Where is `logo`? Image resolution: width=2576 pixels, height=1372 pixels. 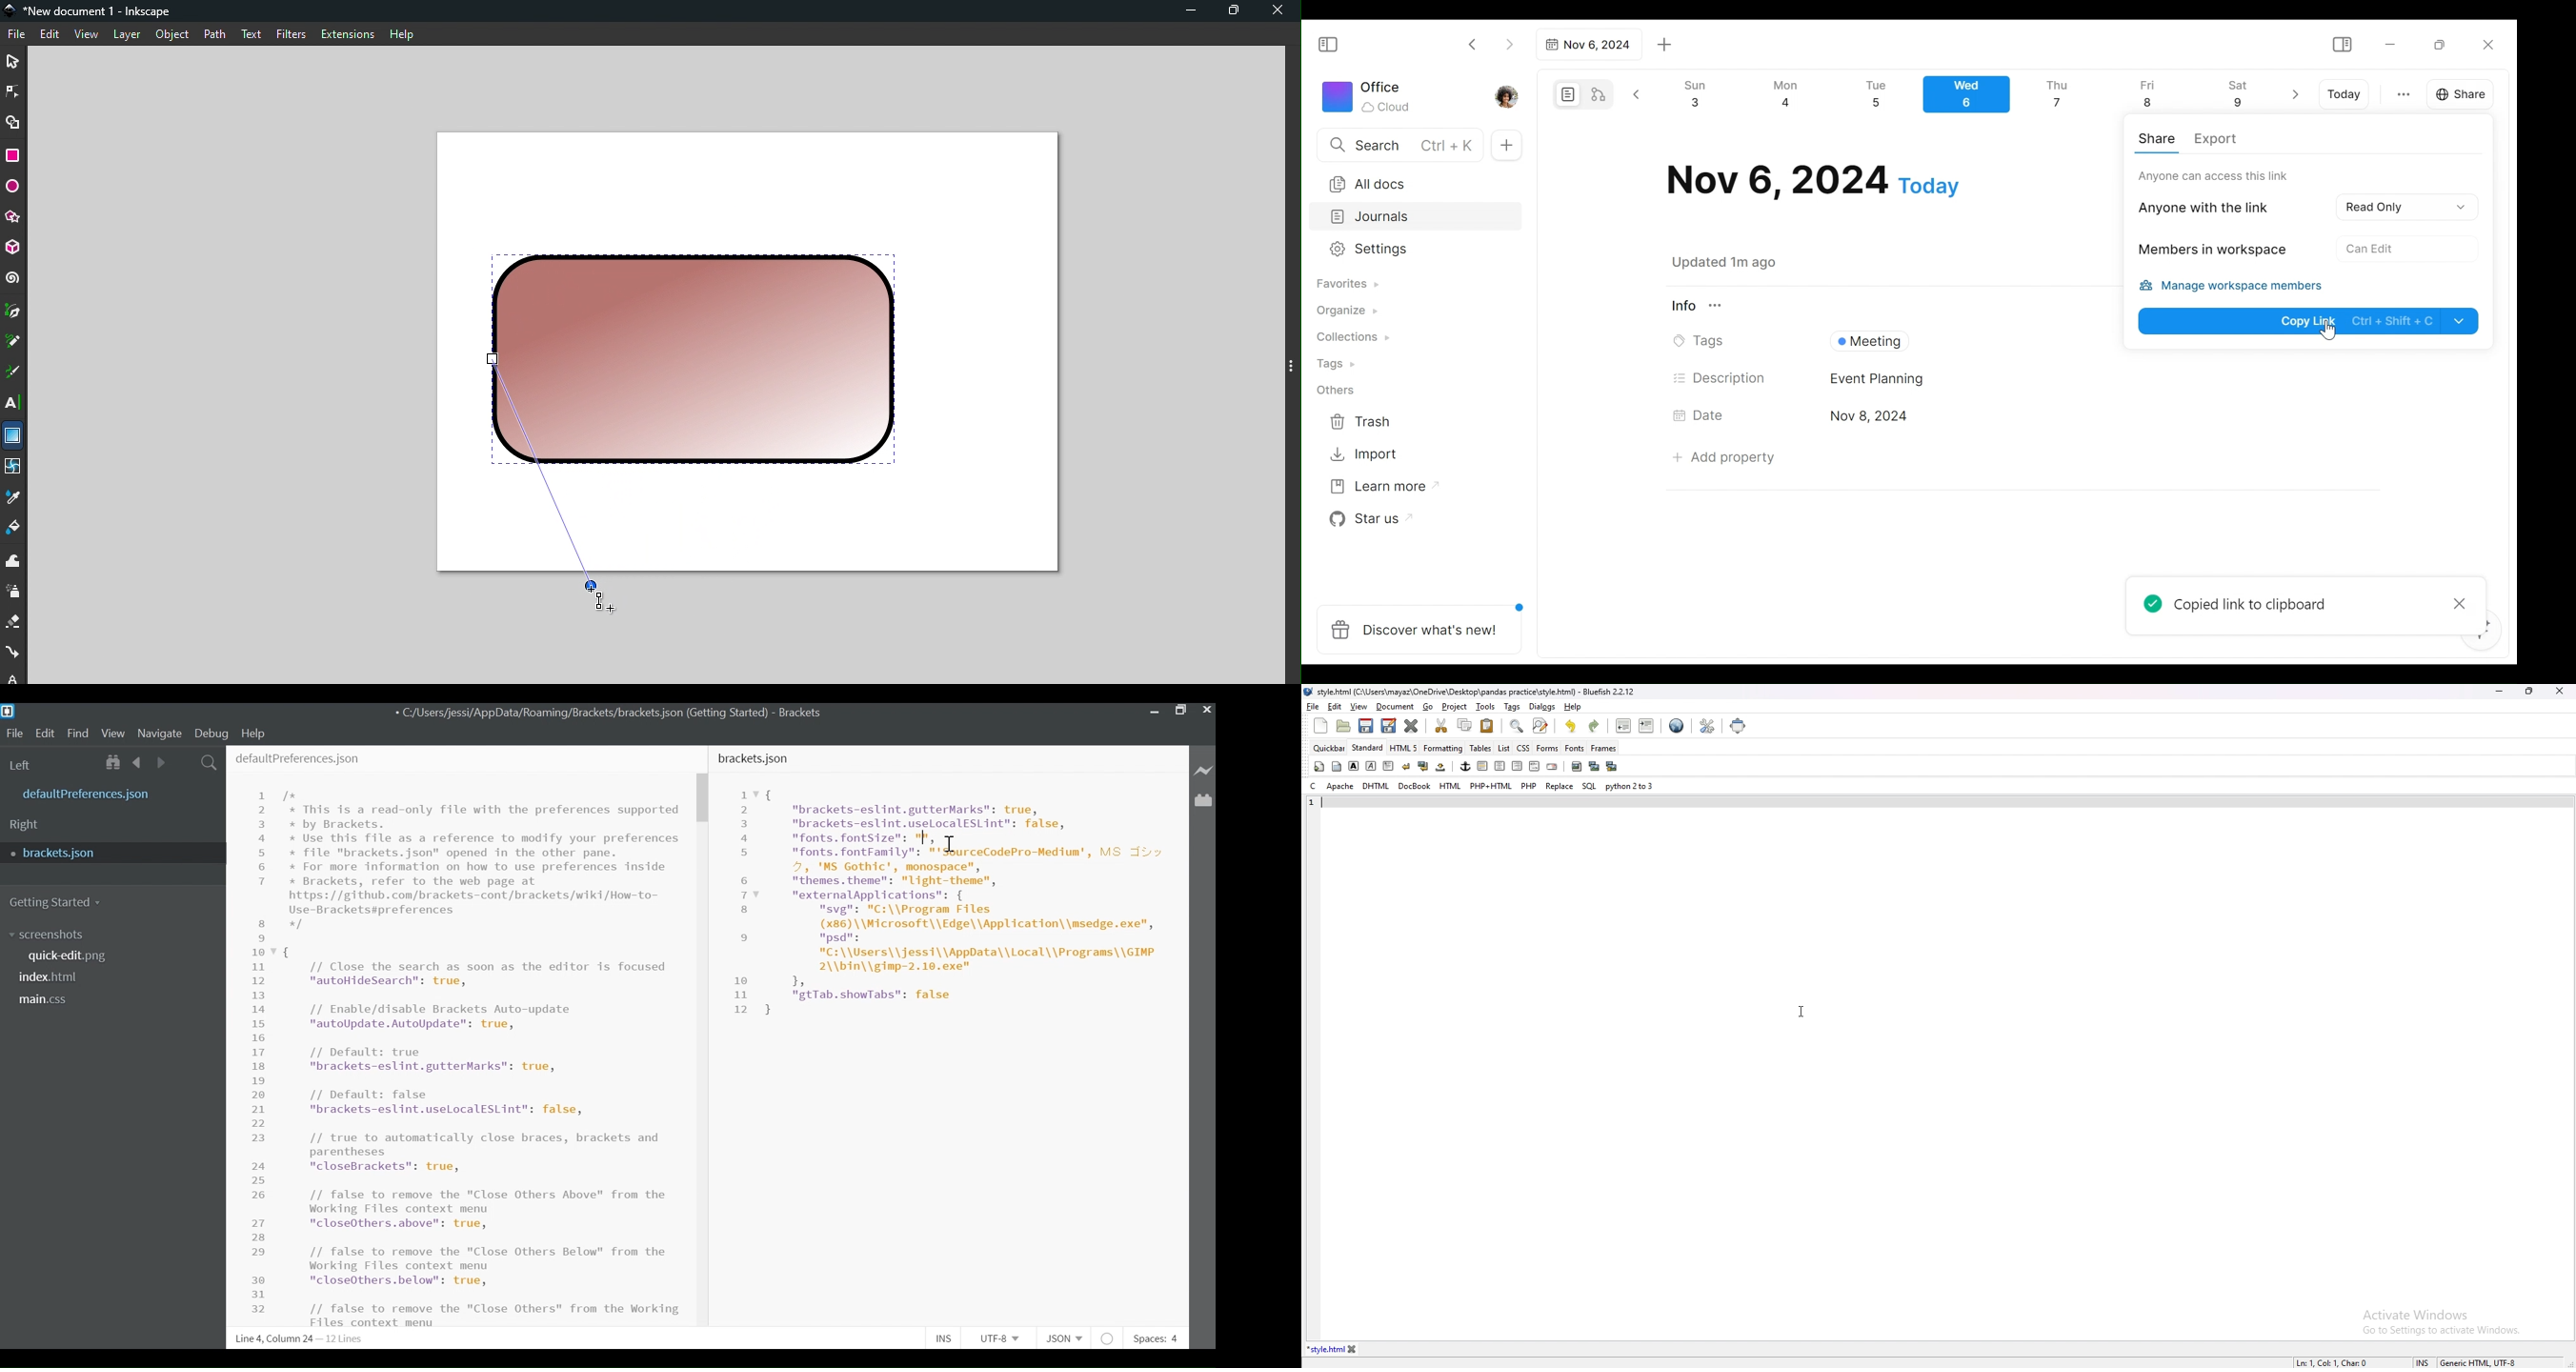 logo is located at coordinates (13, 11).